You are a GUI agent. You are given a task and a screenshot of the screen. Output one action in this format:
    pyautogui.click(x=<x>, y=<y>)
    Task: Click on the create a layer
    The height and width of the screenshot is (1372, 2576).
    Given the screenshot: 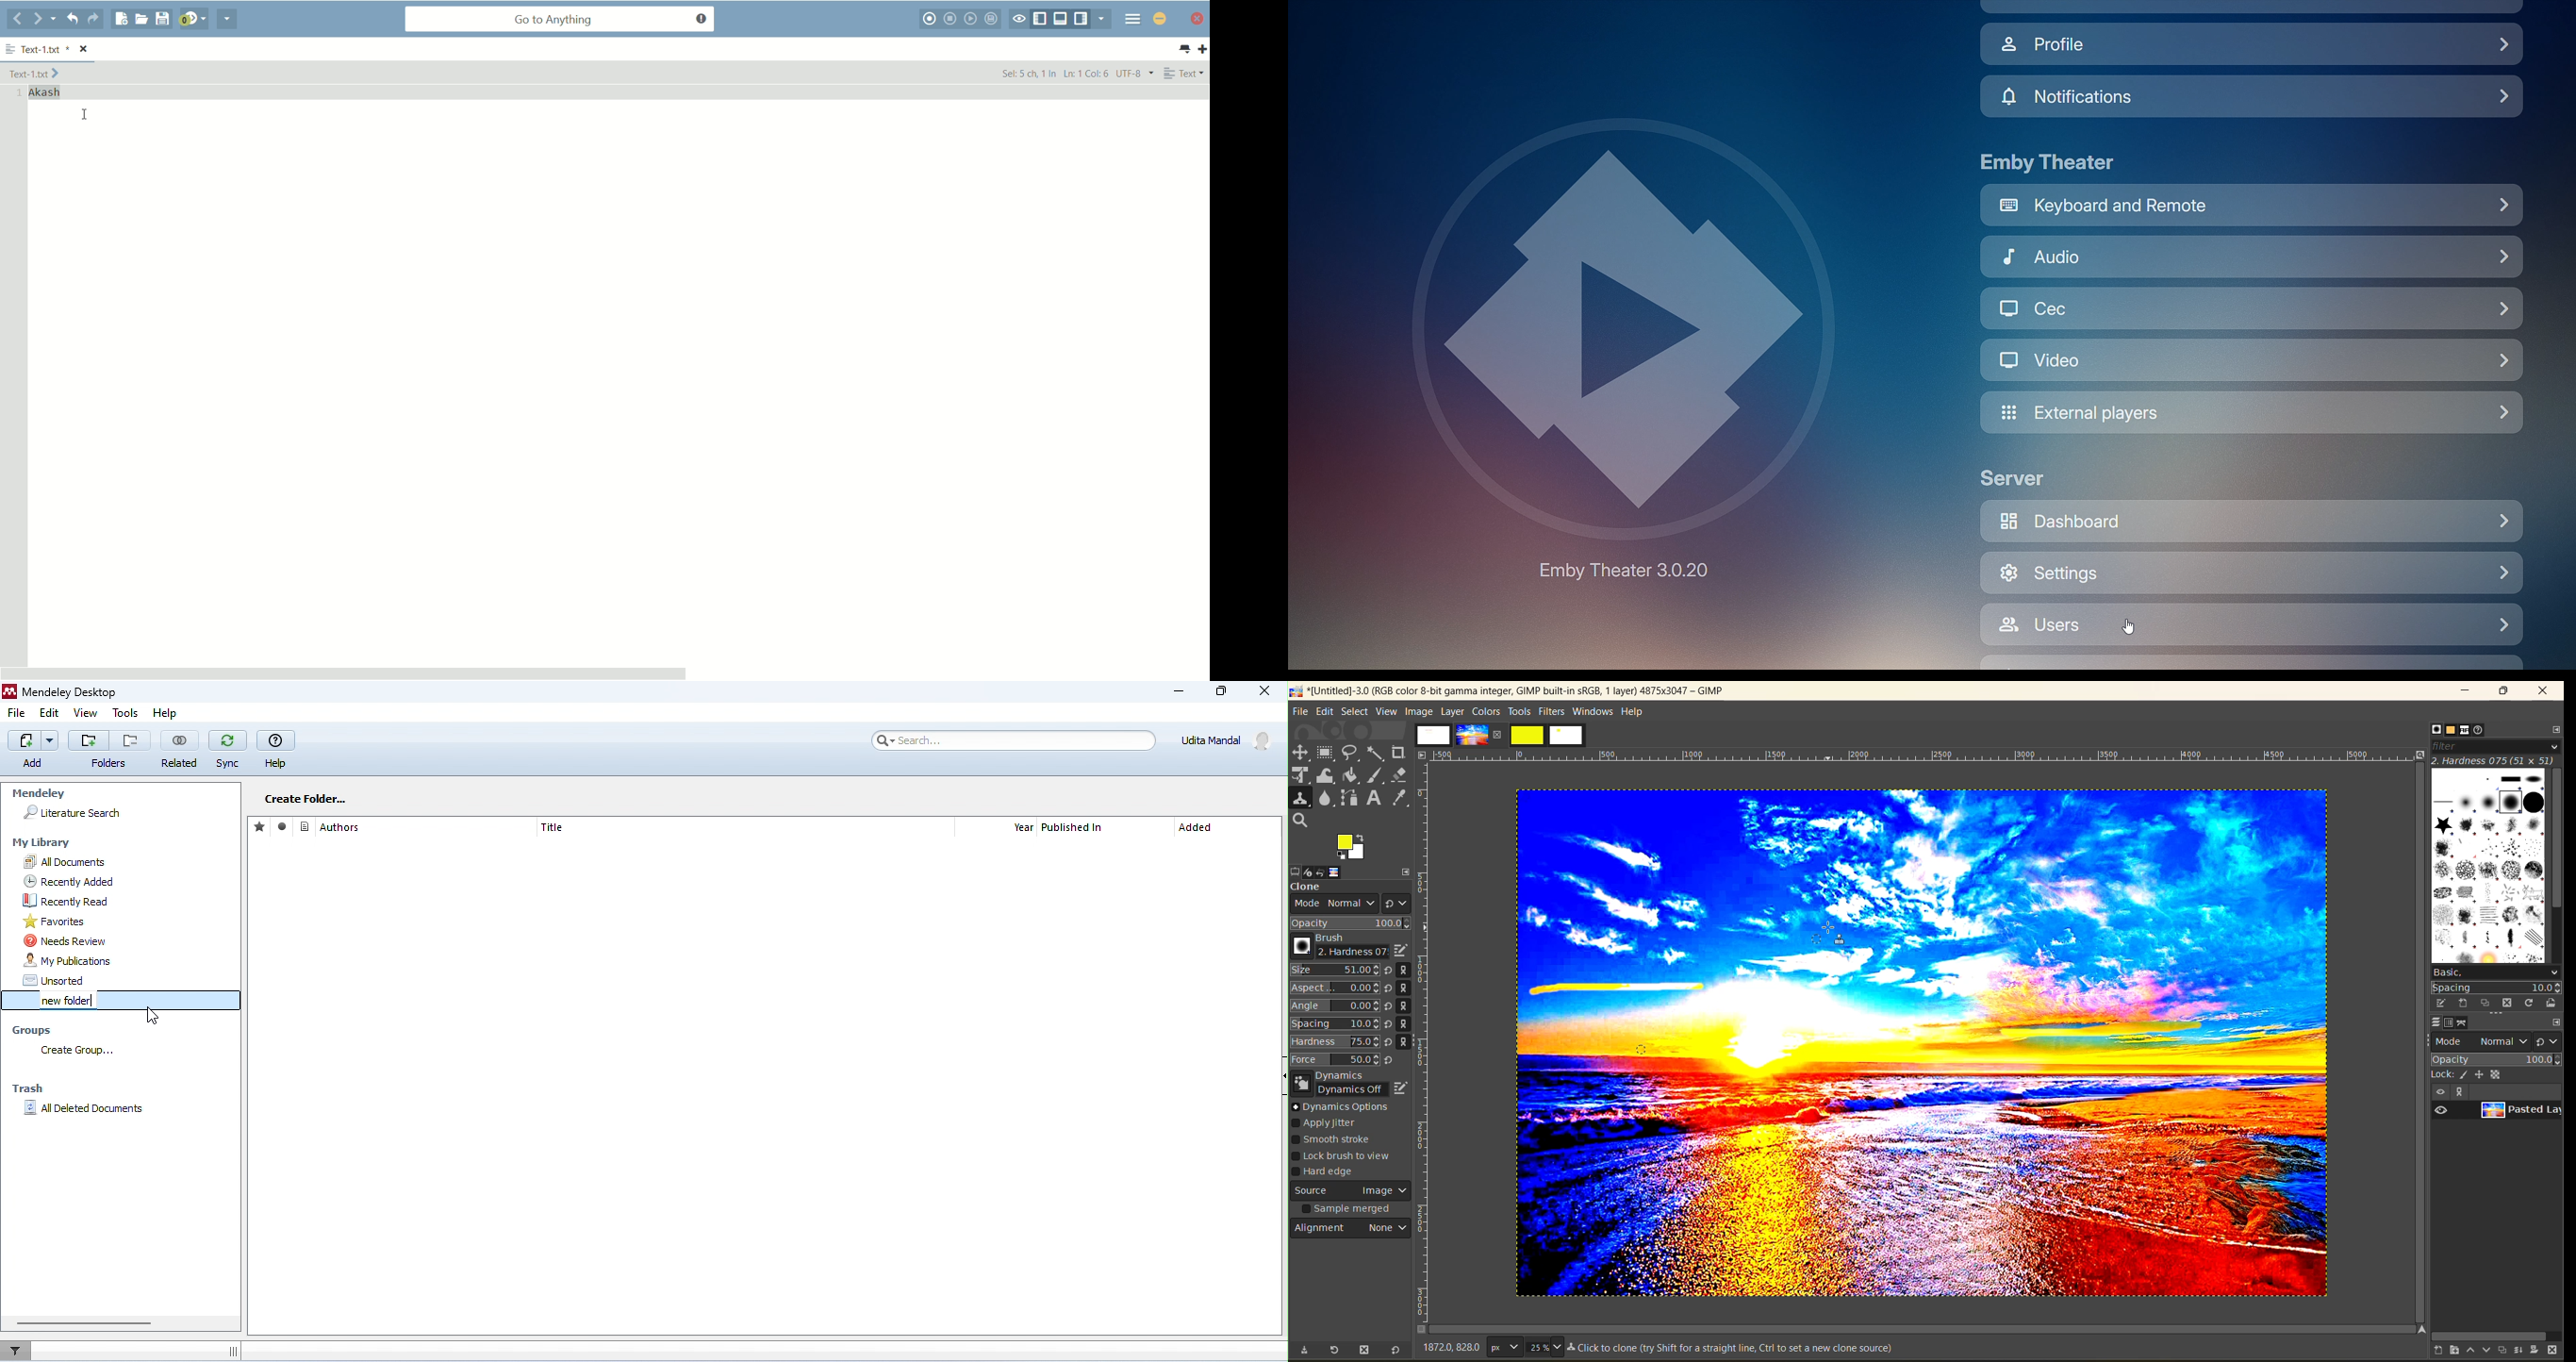 What is the action you would take?
    pyautogui.click(x=2501, y=1351)
    